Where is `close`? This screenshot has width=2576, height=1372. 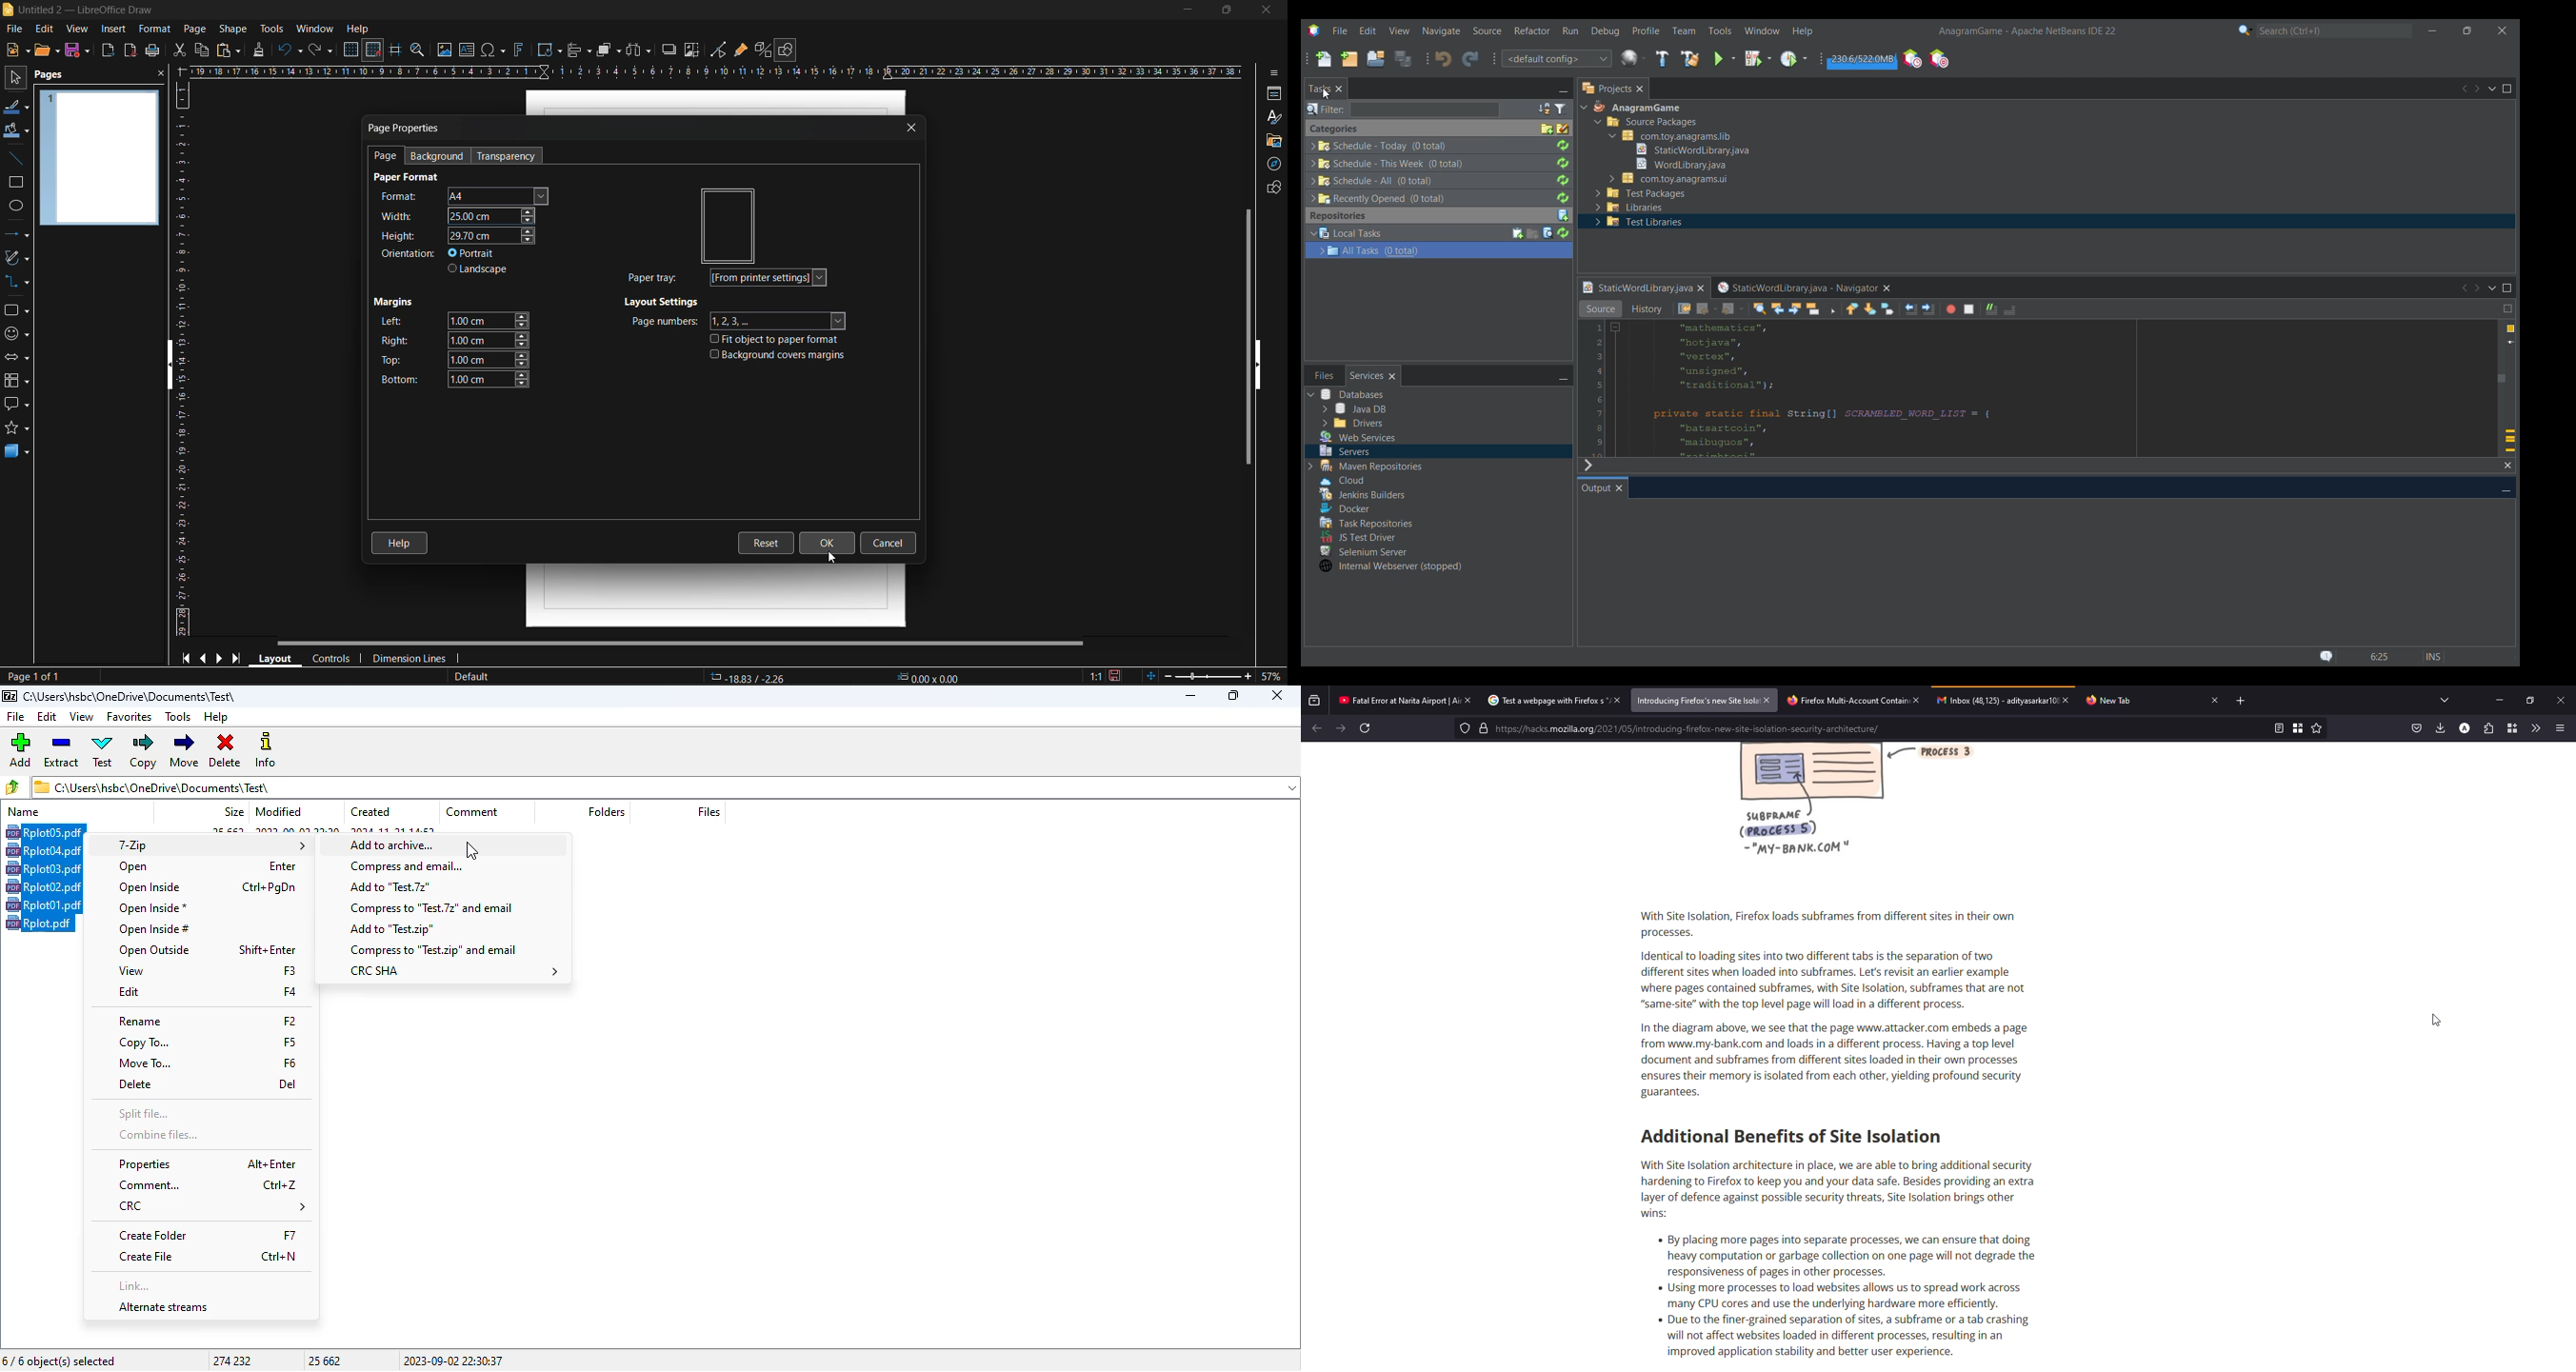 close is located at coordinates (1267, 11).